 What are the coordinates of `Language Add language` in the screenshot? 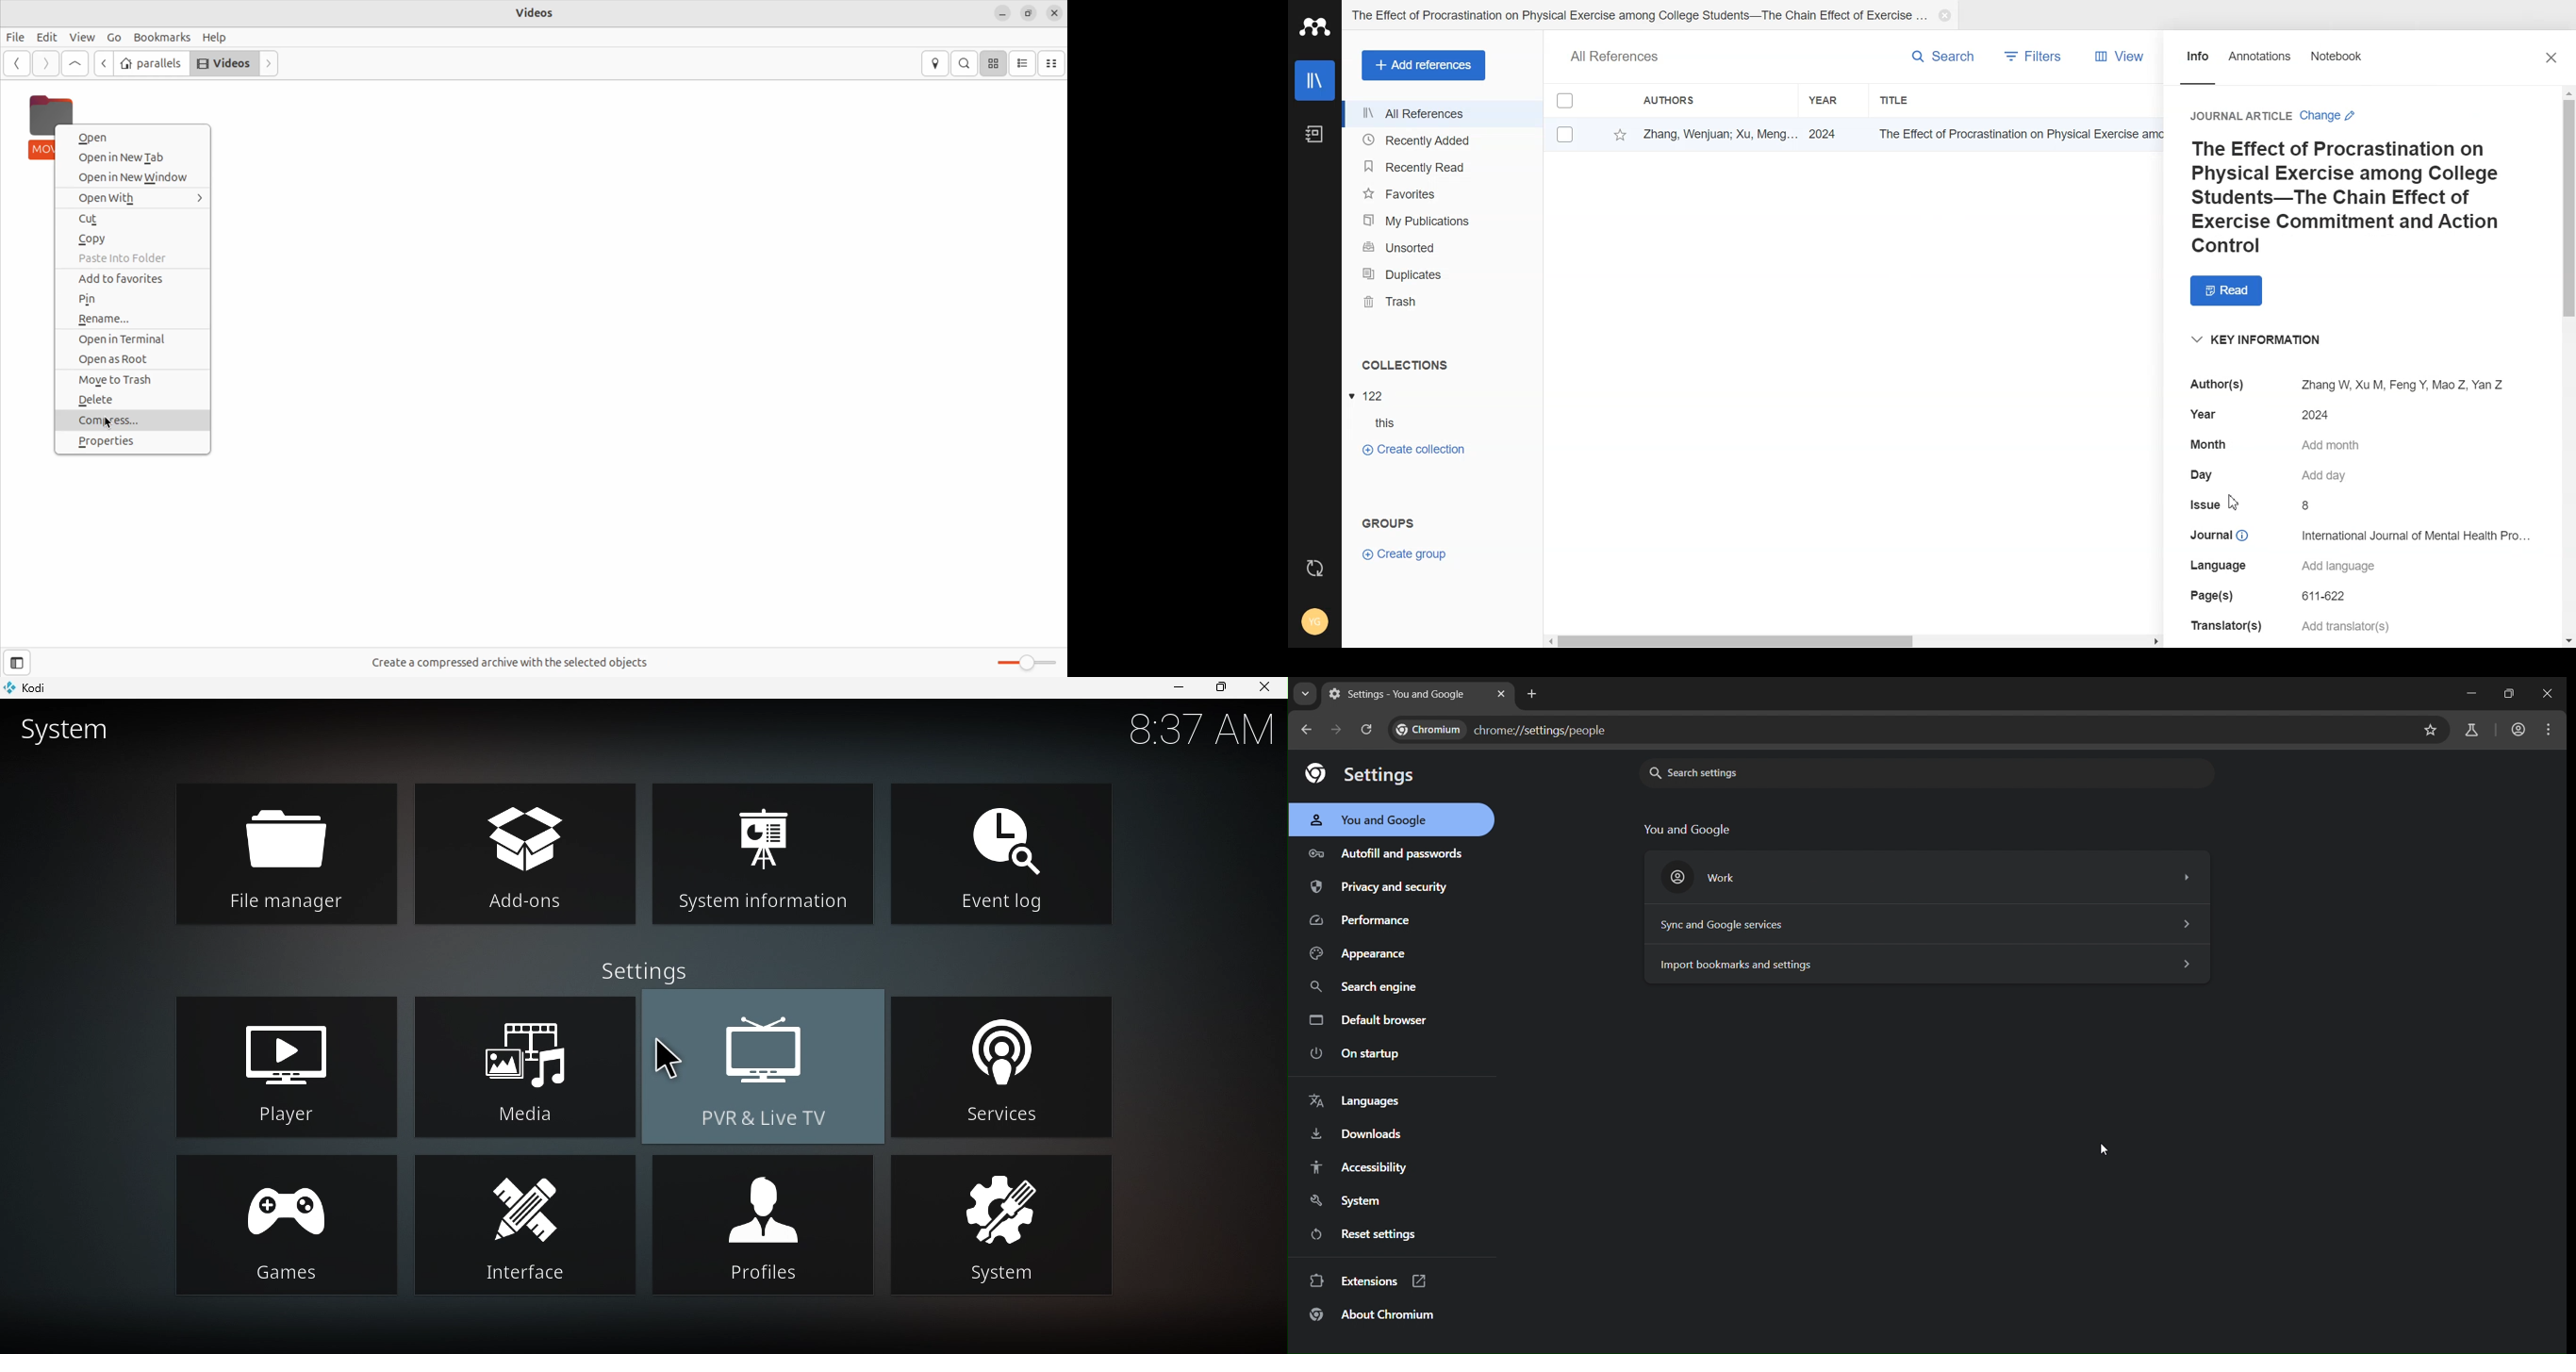 It's located at (2284, 566).